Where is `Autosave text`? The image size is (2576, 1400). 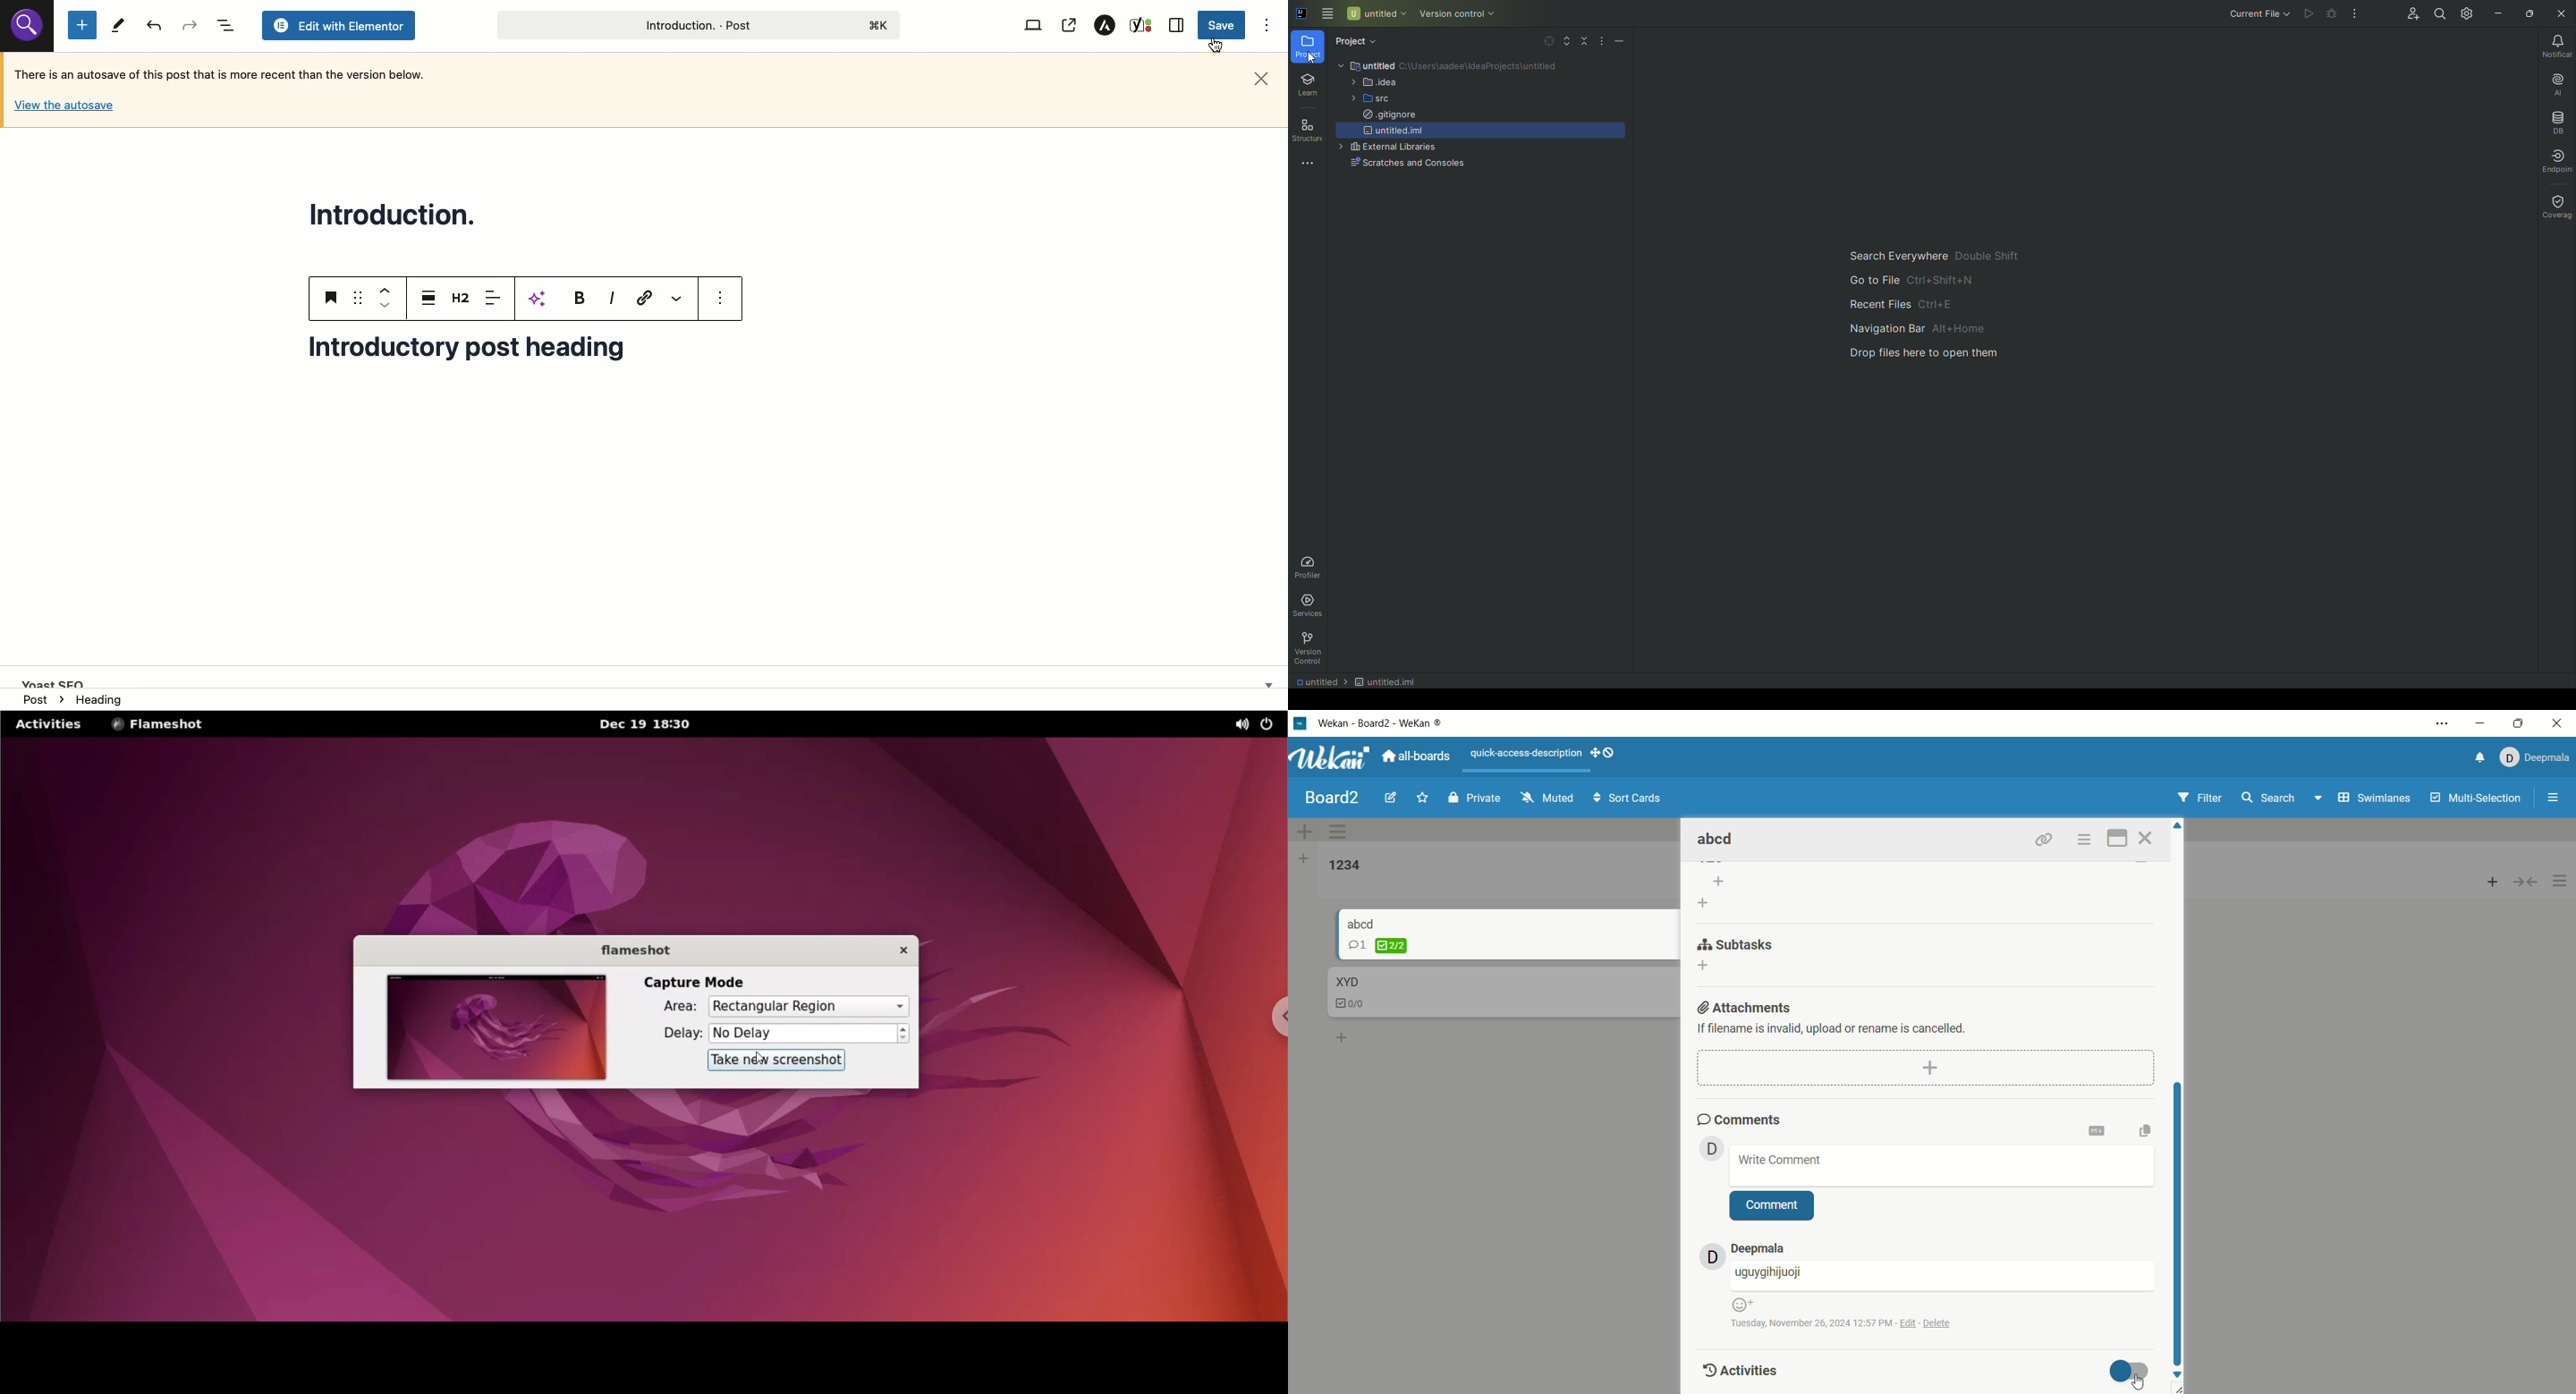 Autosave text is located at coordinates (225, 73).